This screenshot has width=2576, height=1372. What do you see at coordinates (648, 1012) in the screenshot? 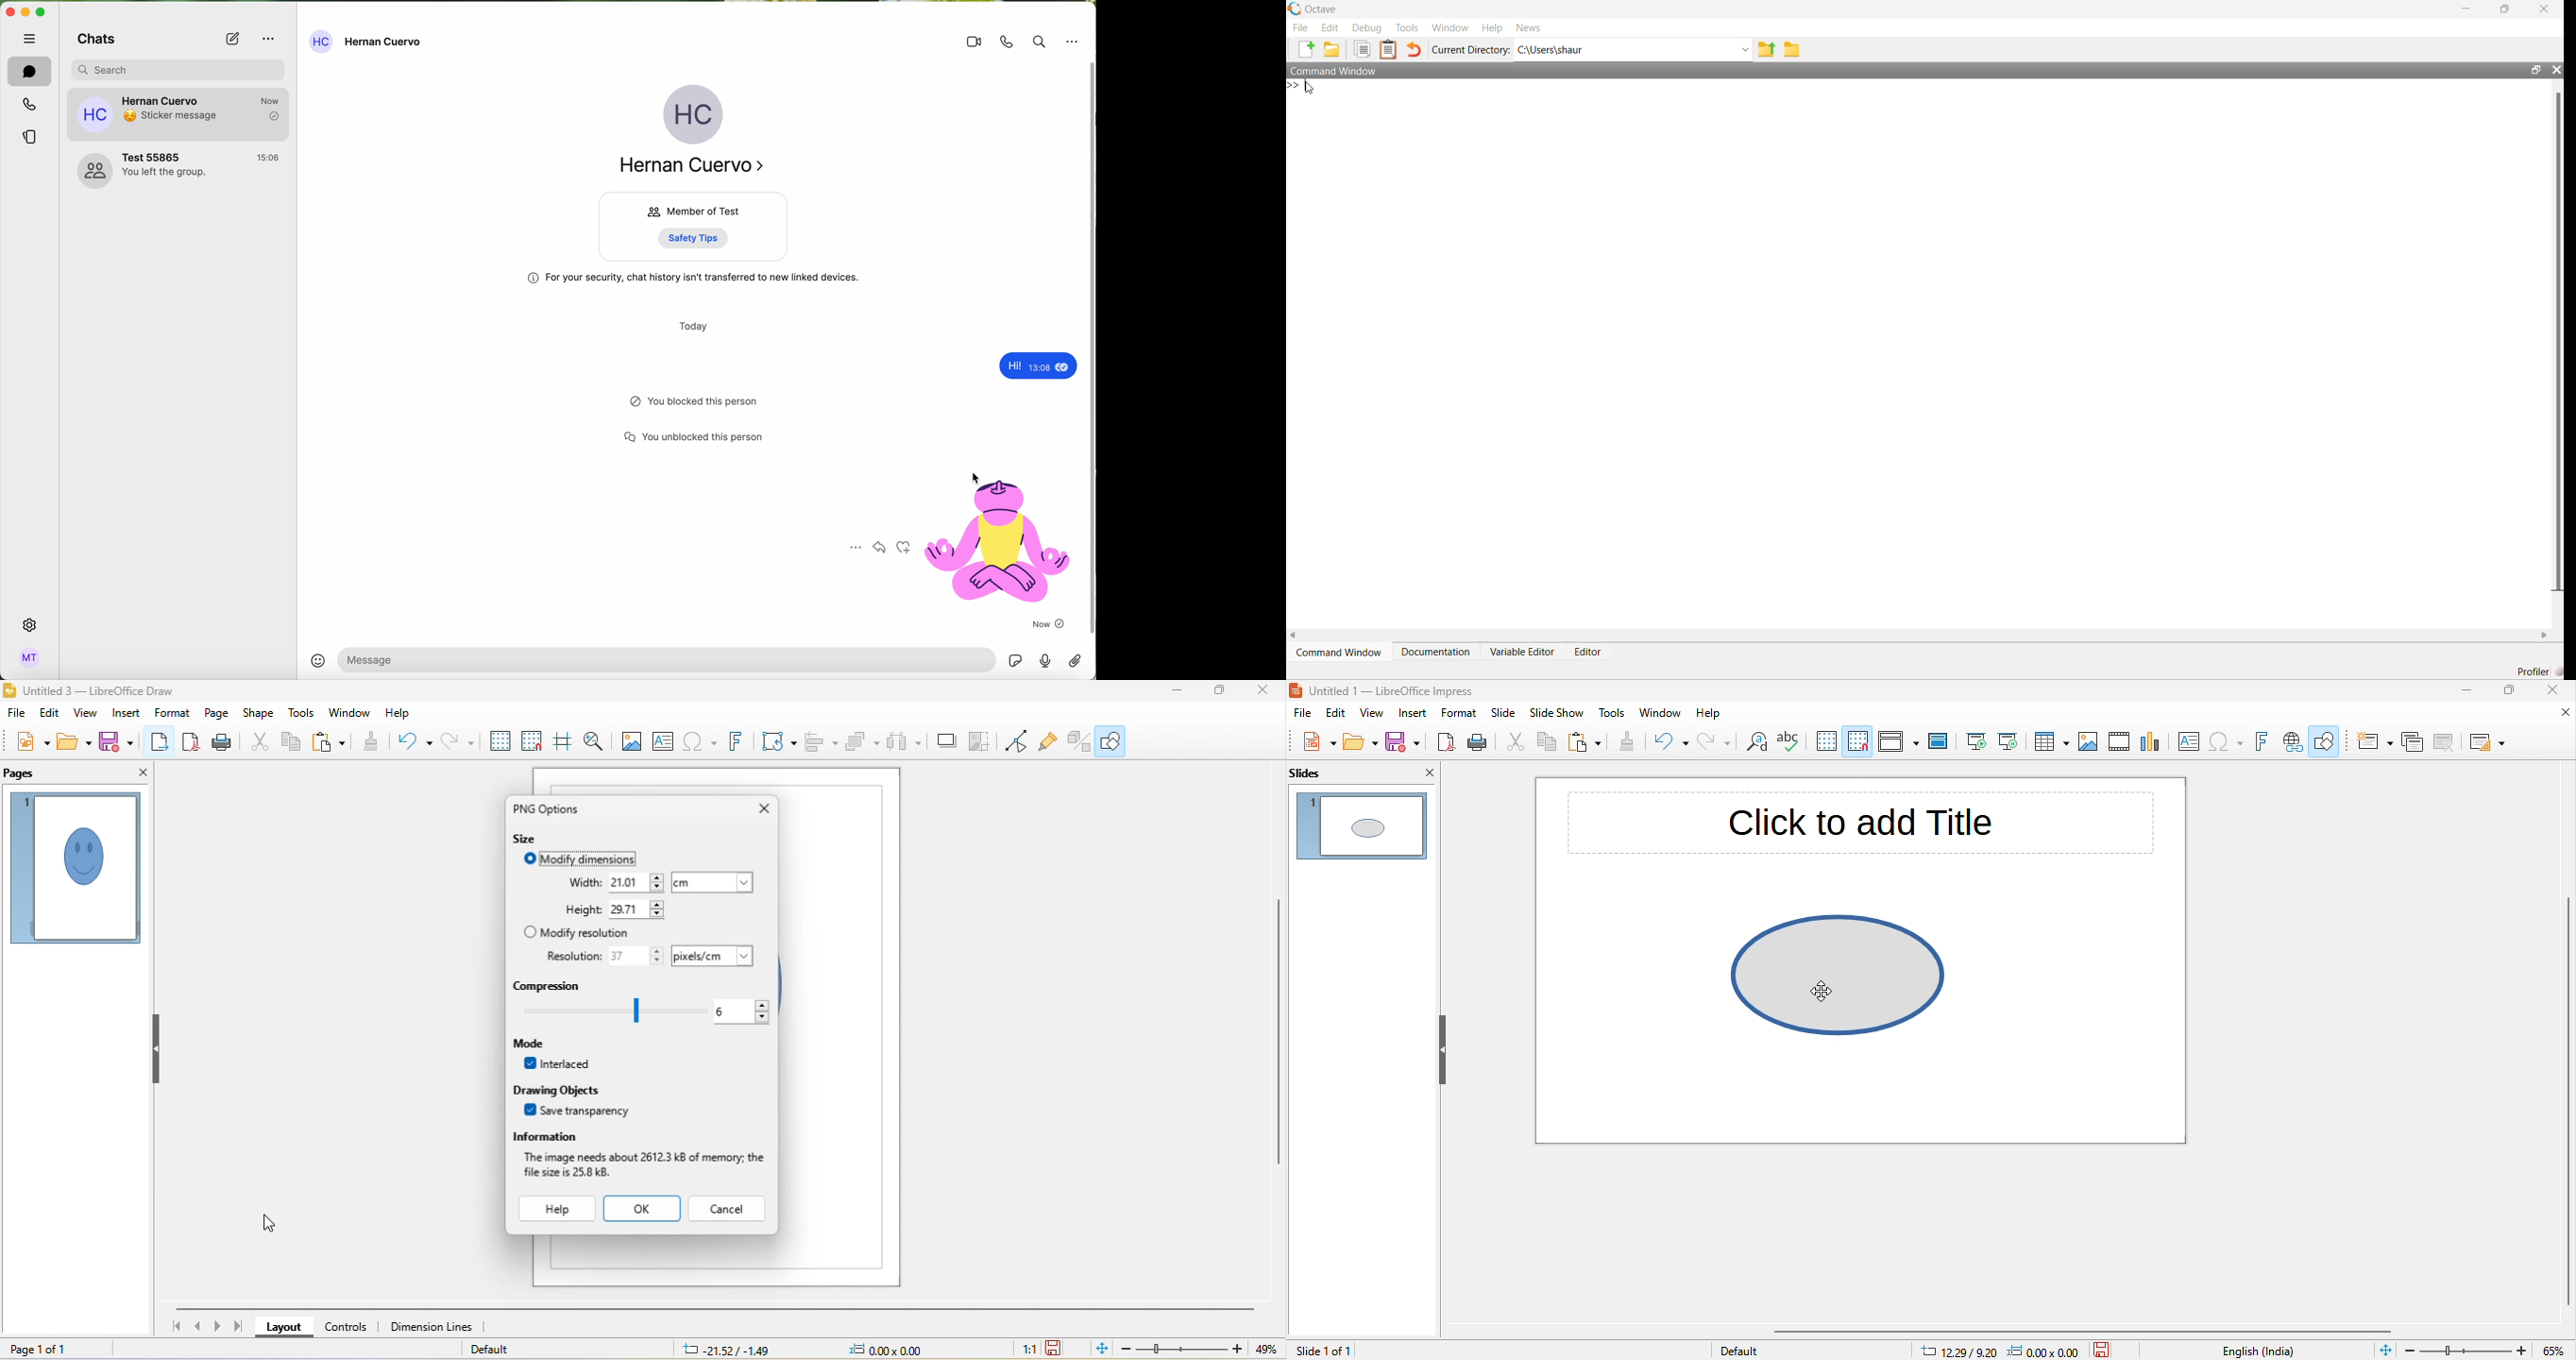
I see `select compression` at bounding box center [648, 1012].